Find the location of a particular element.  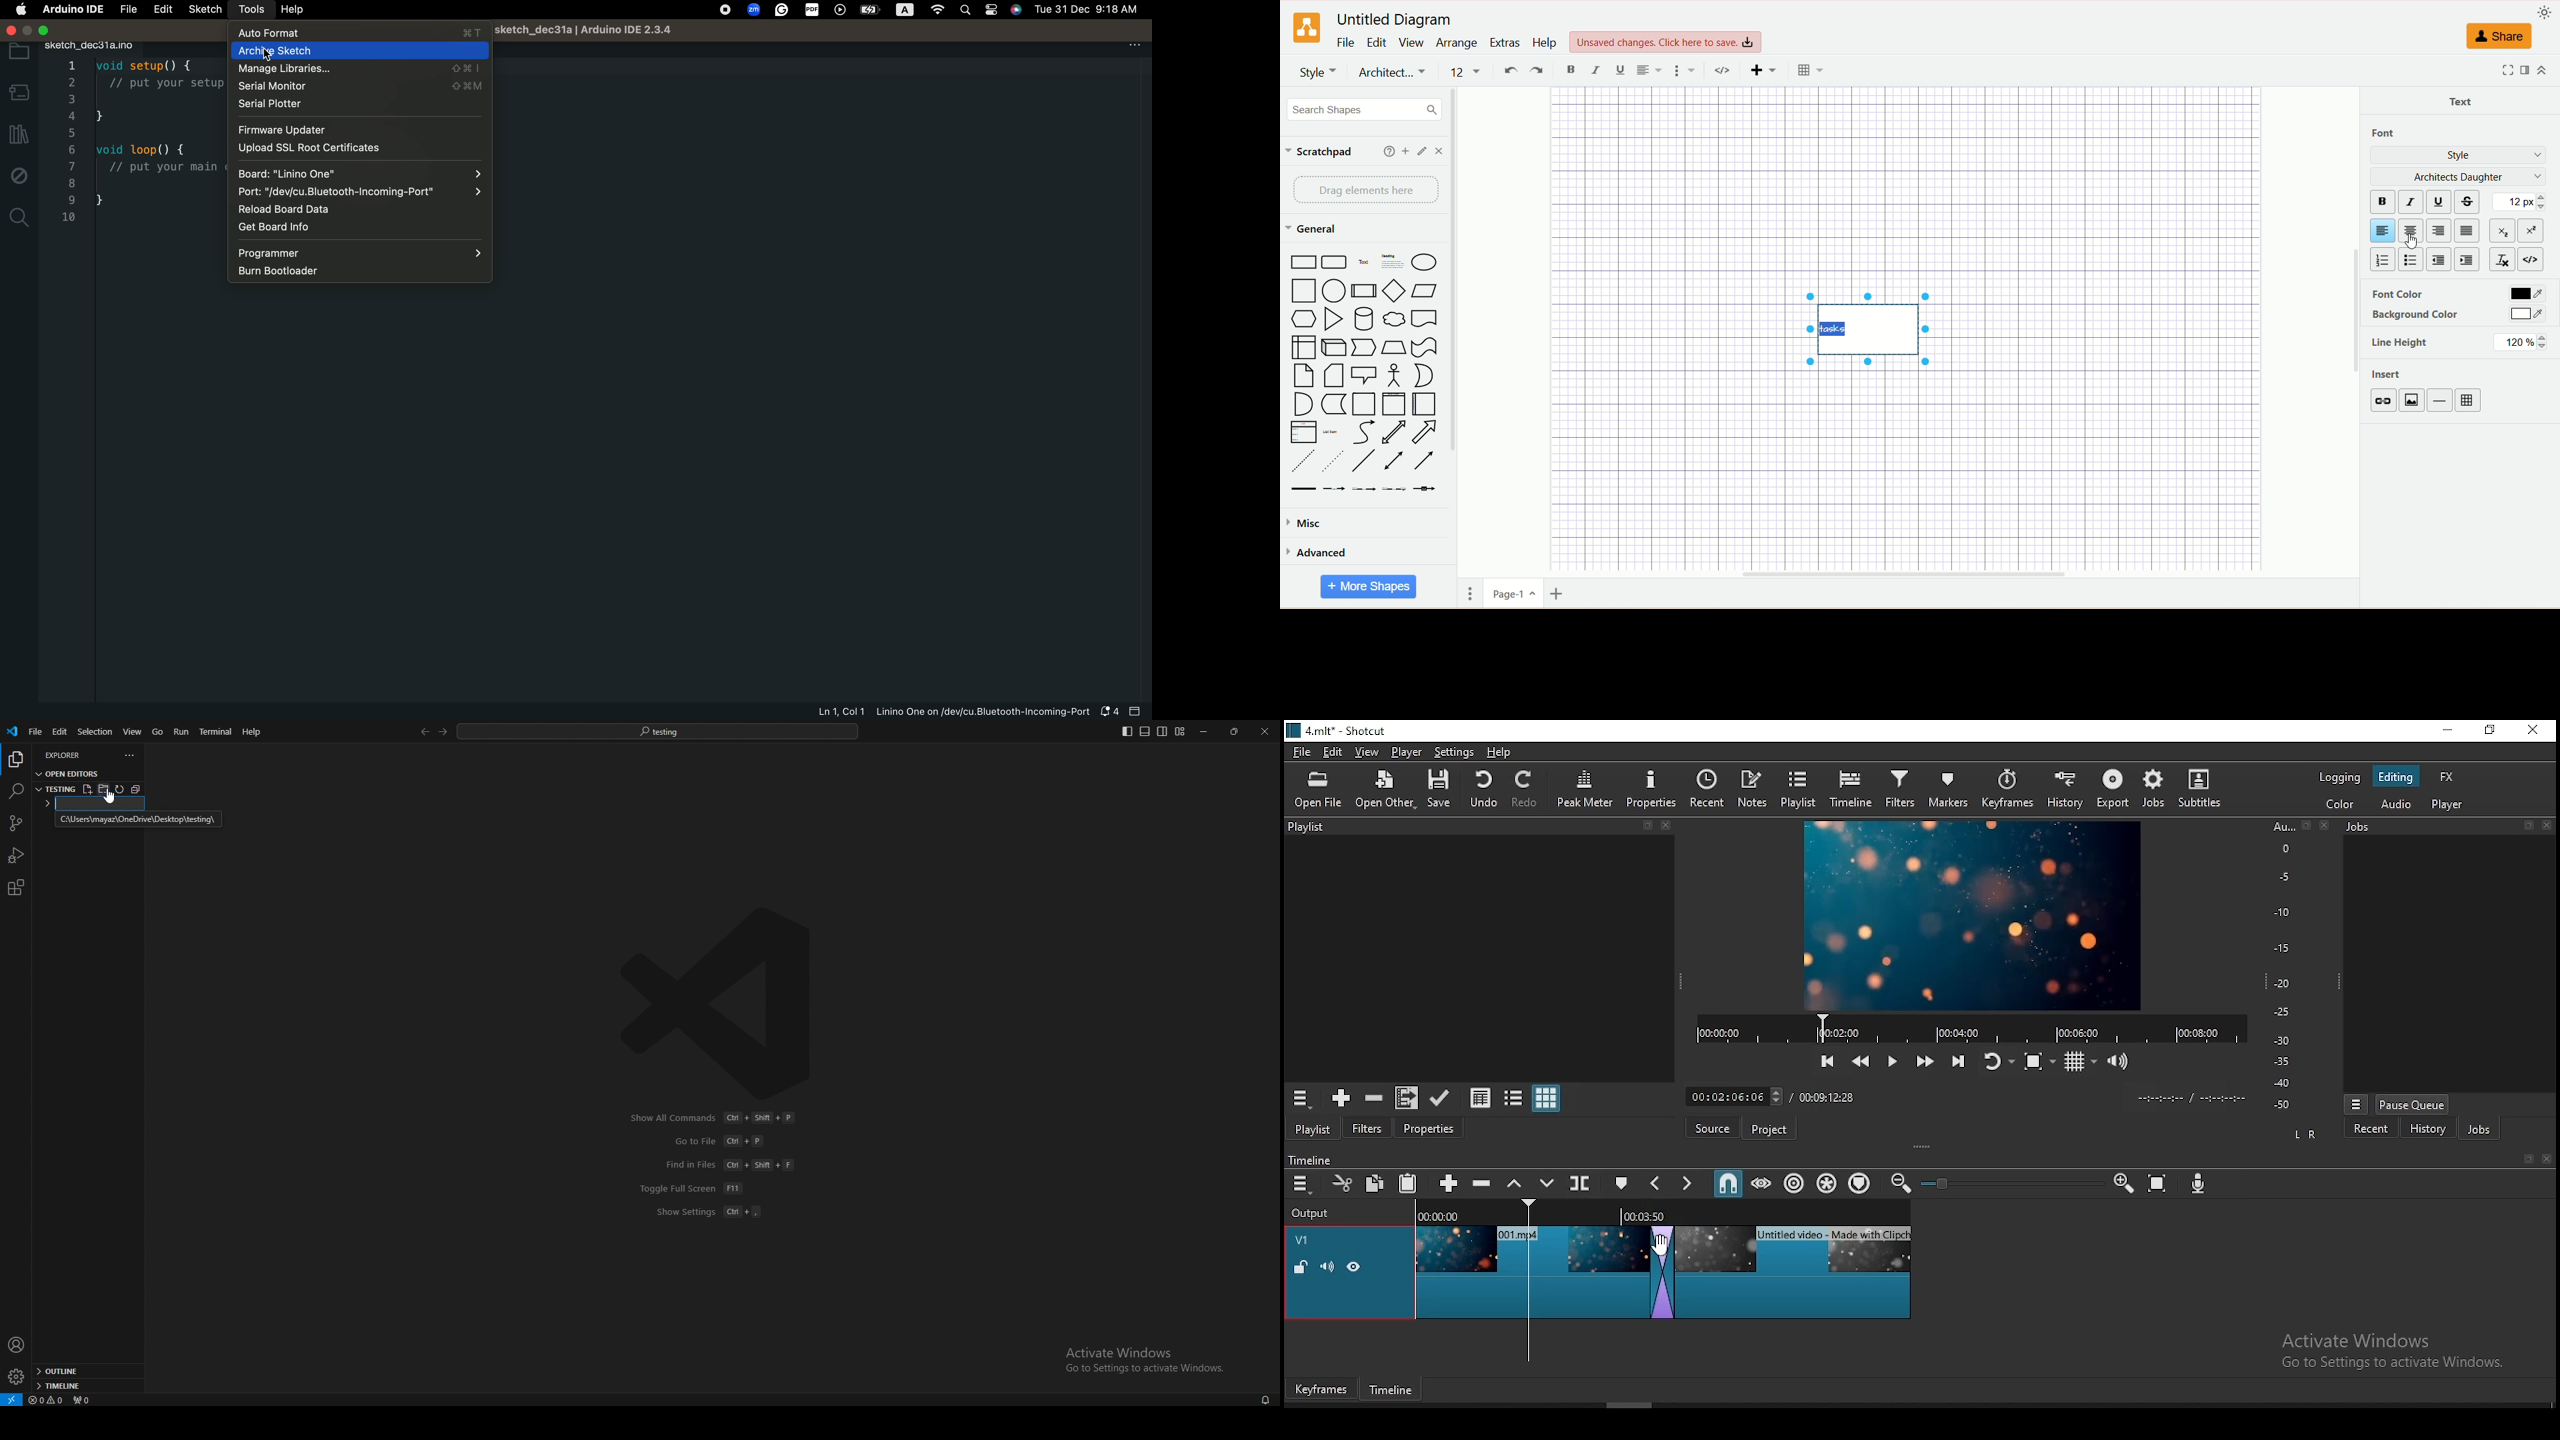

center is located at coordinates (2409, 230).